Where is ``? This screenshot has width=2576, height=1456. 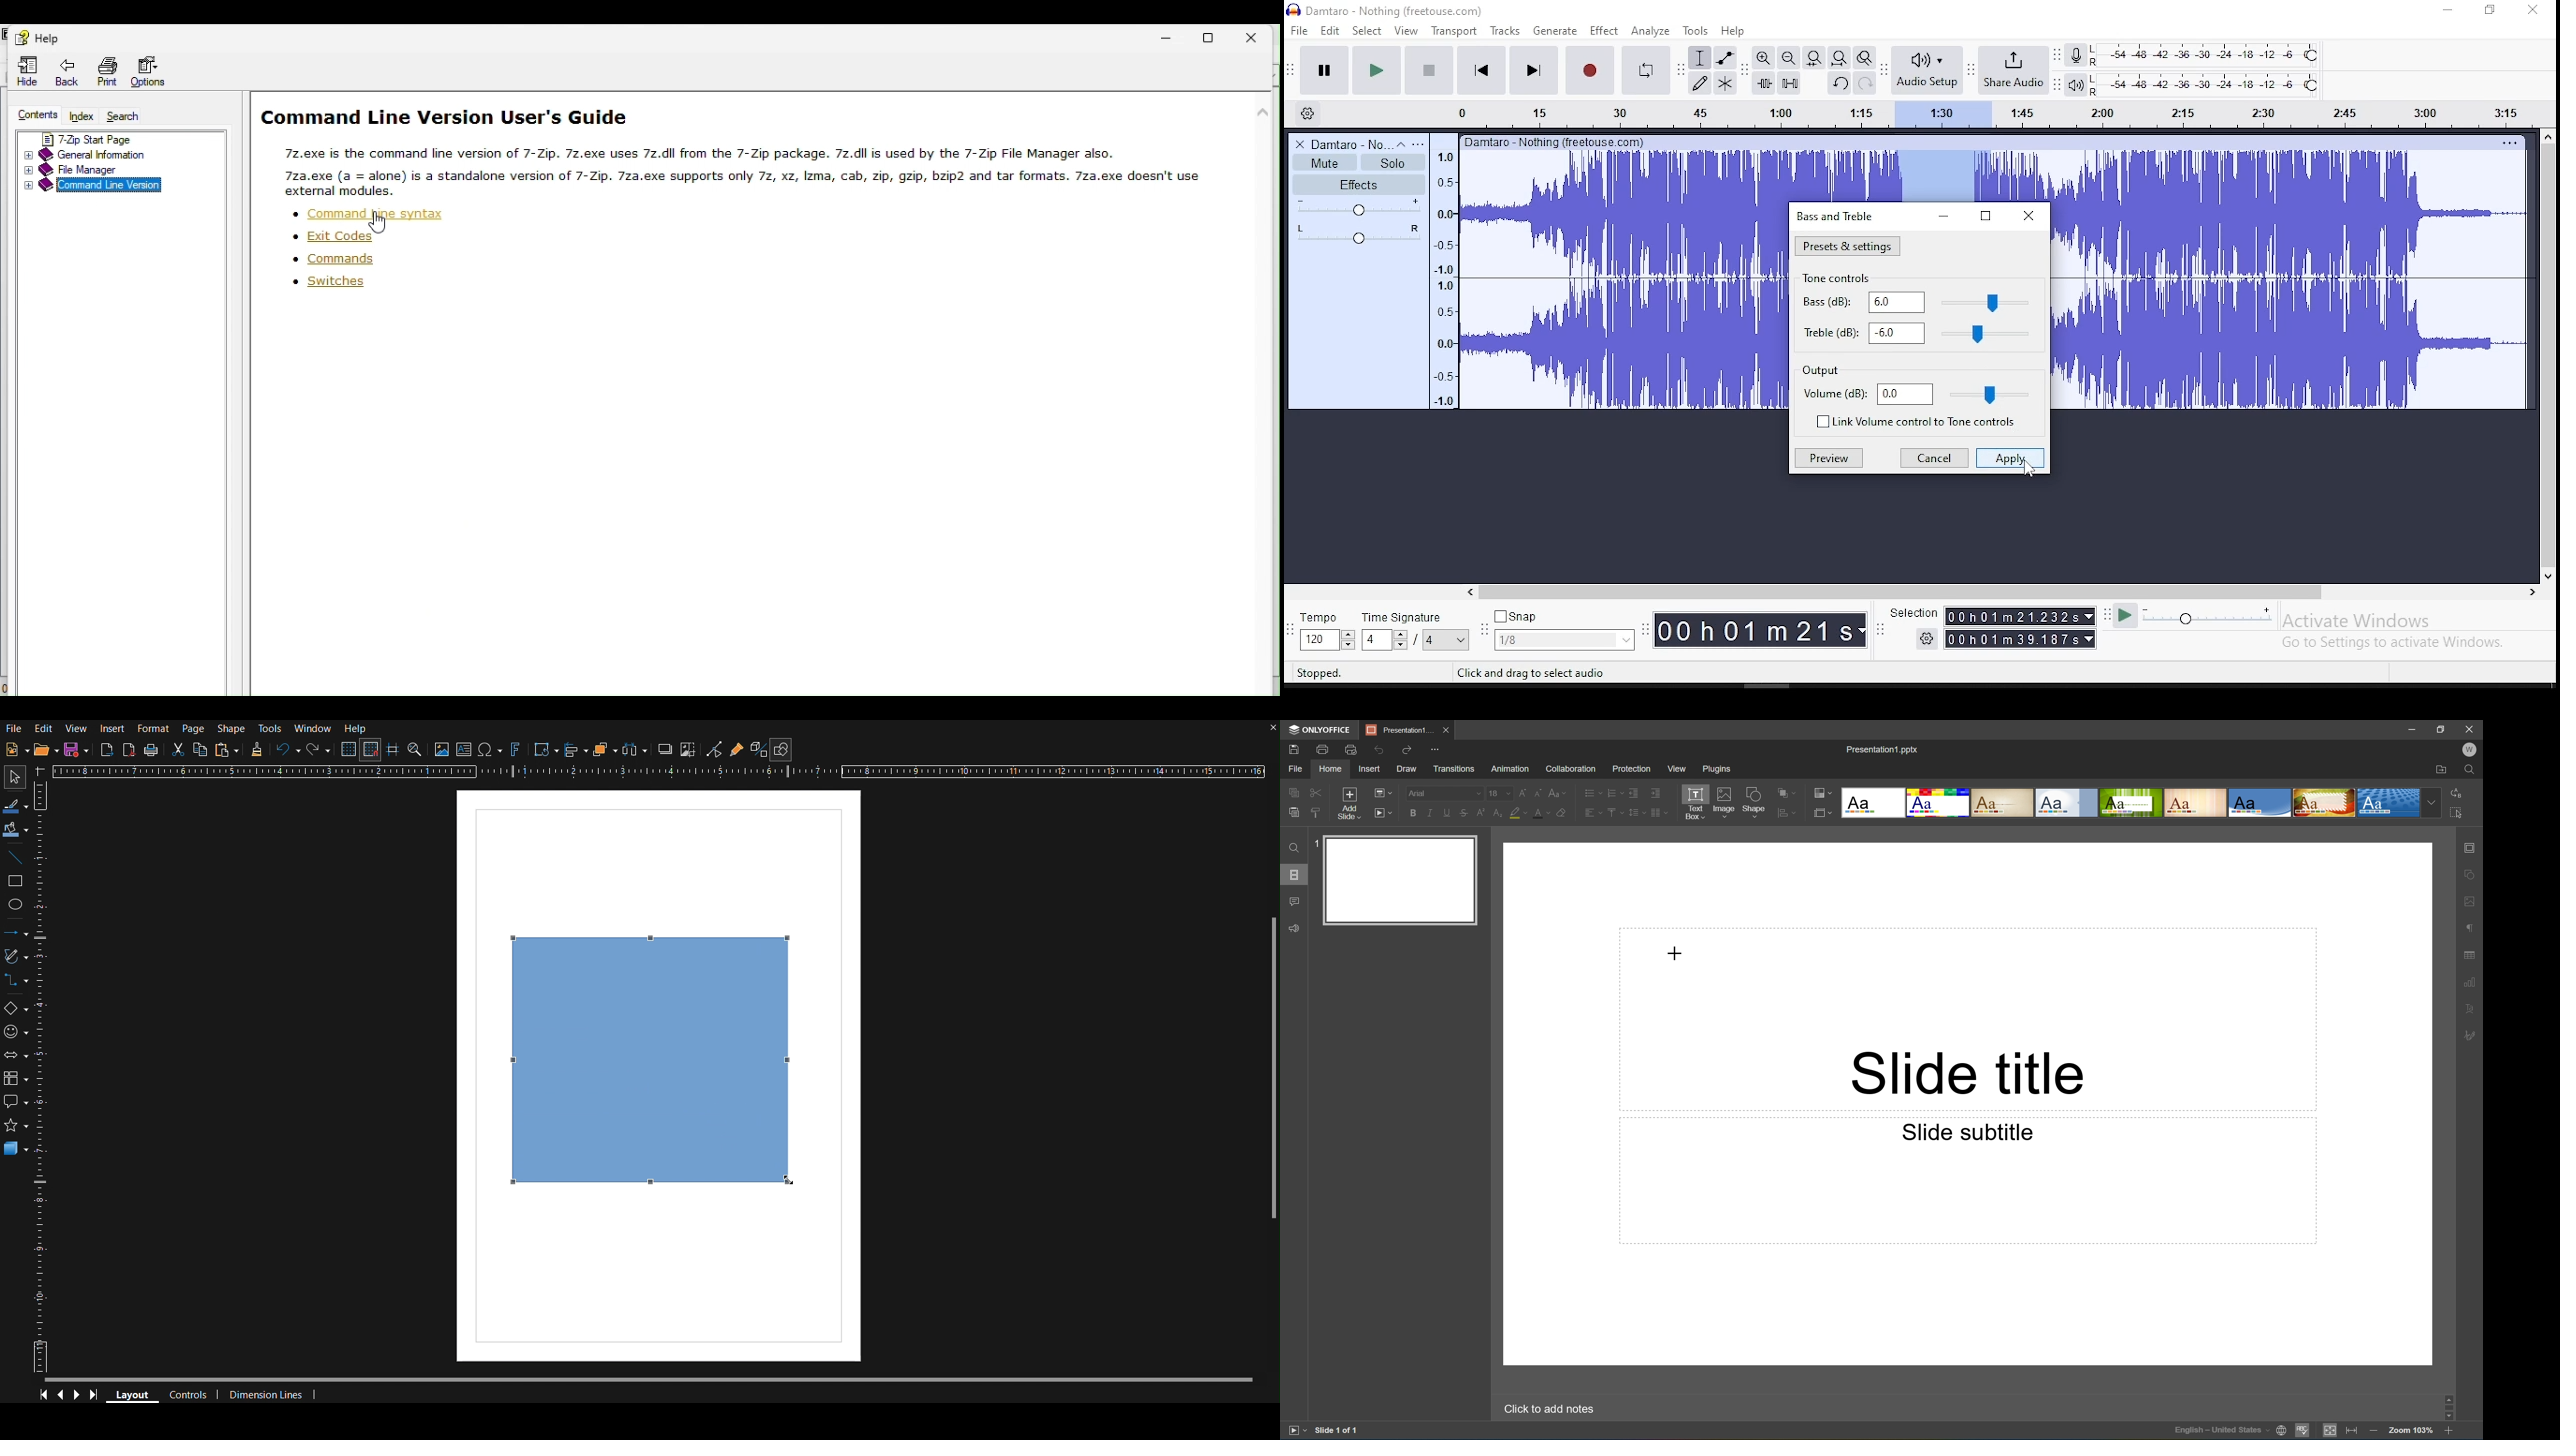
 is located at coordinates (2055, 53).